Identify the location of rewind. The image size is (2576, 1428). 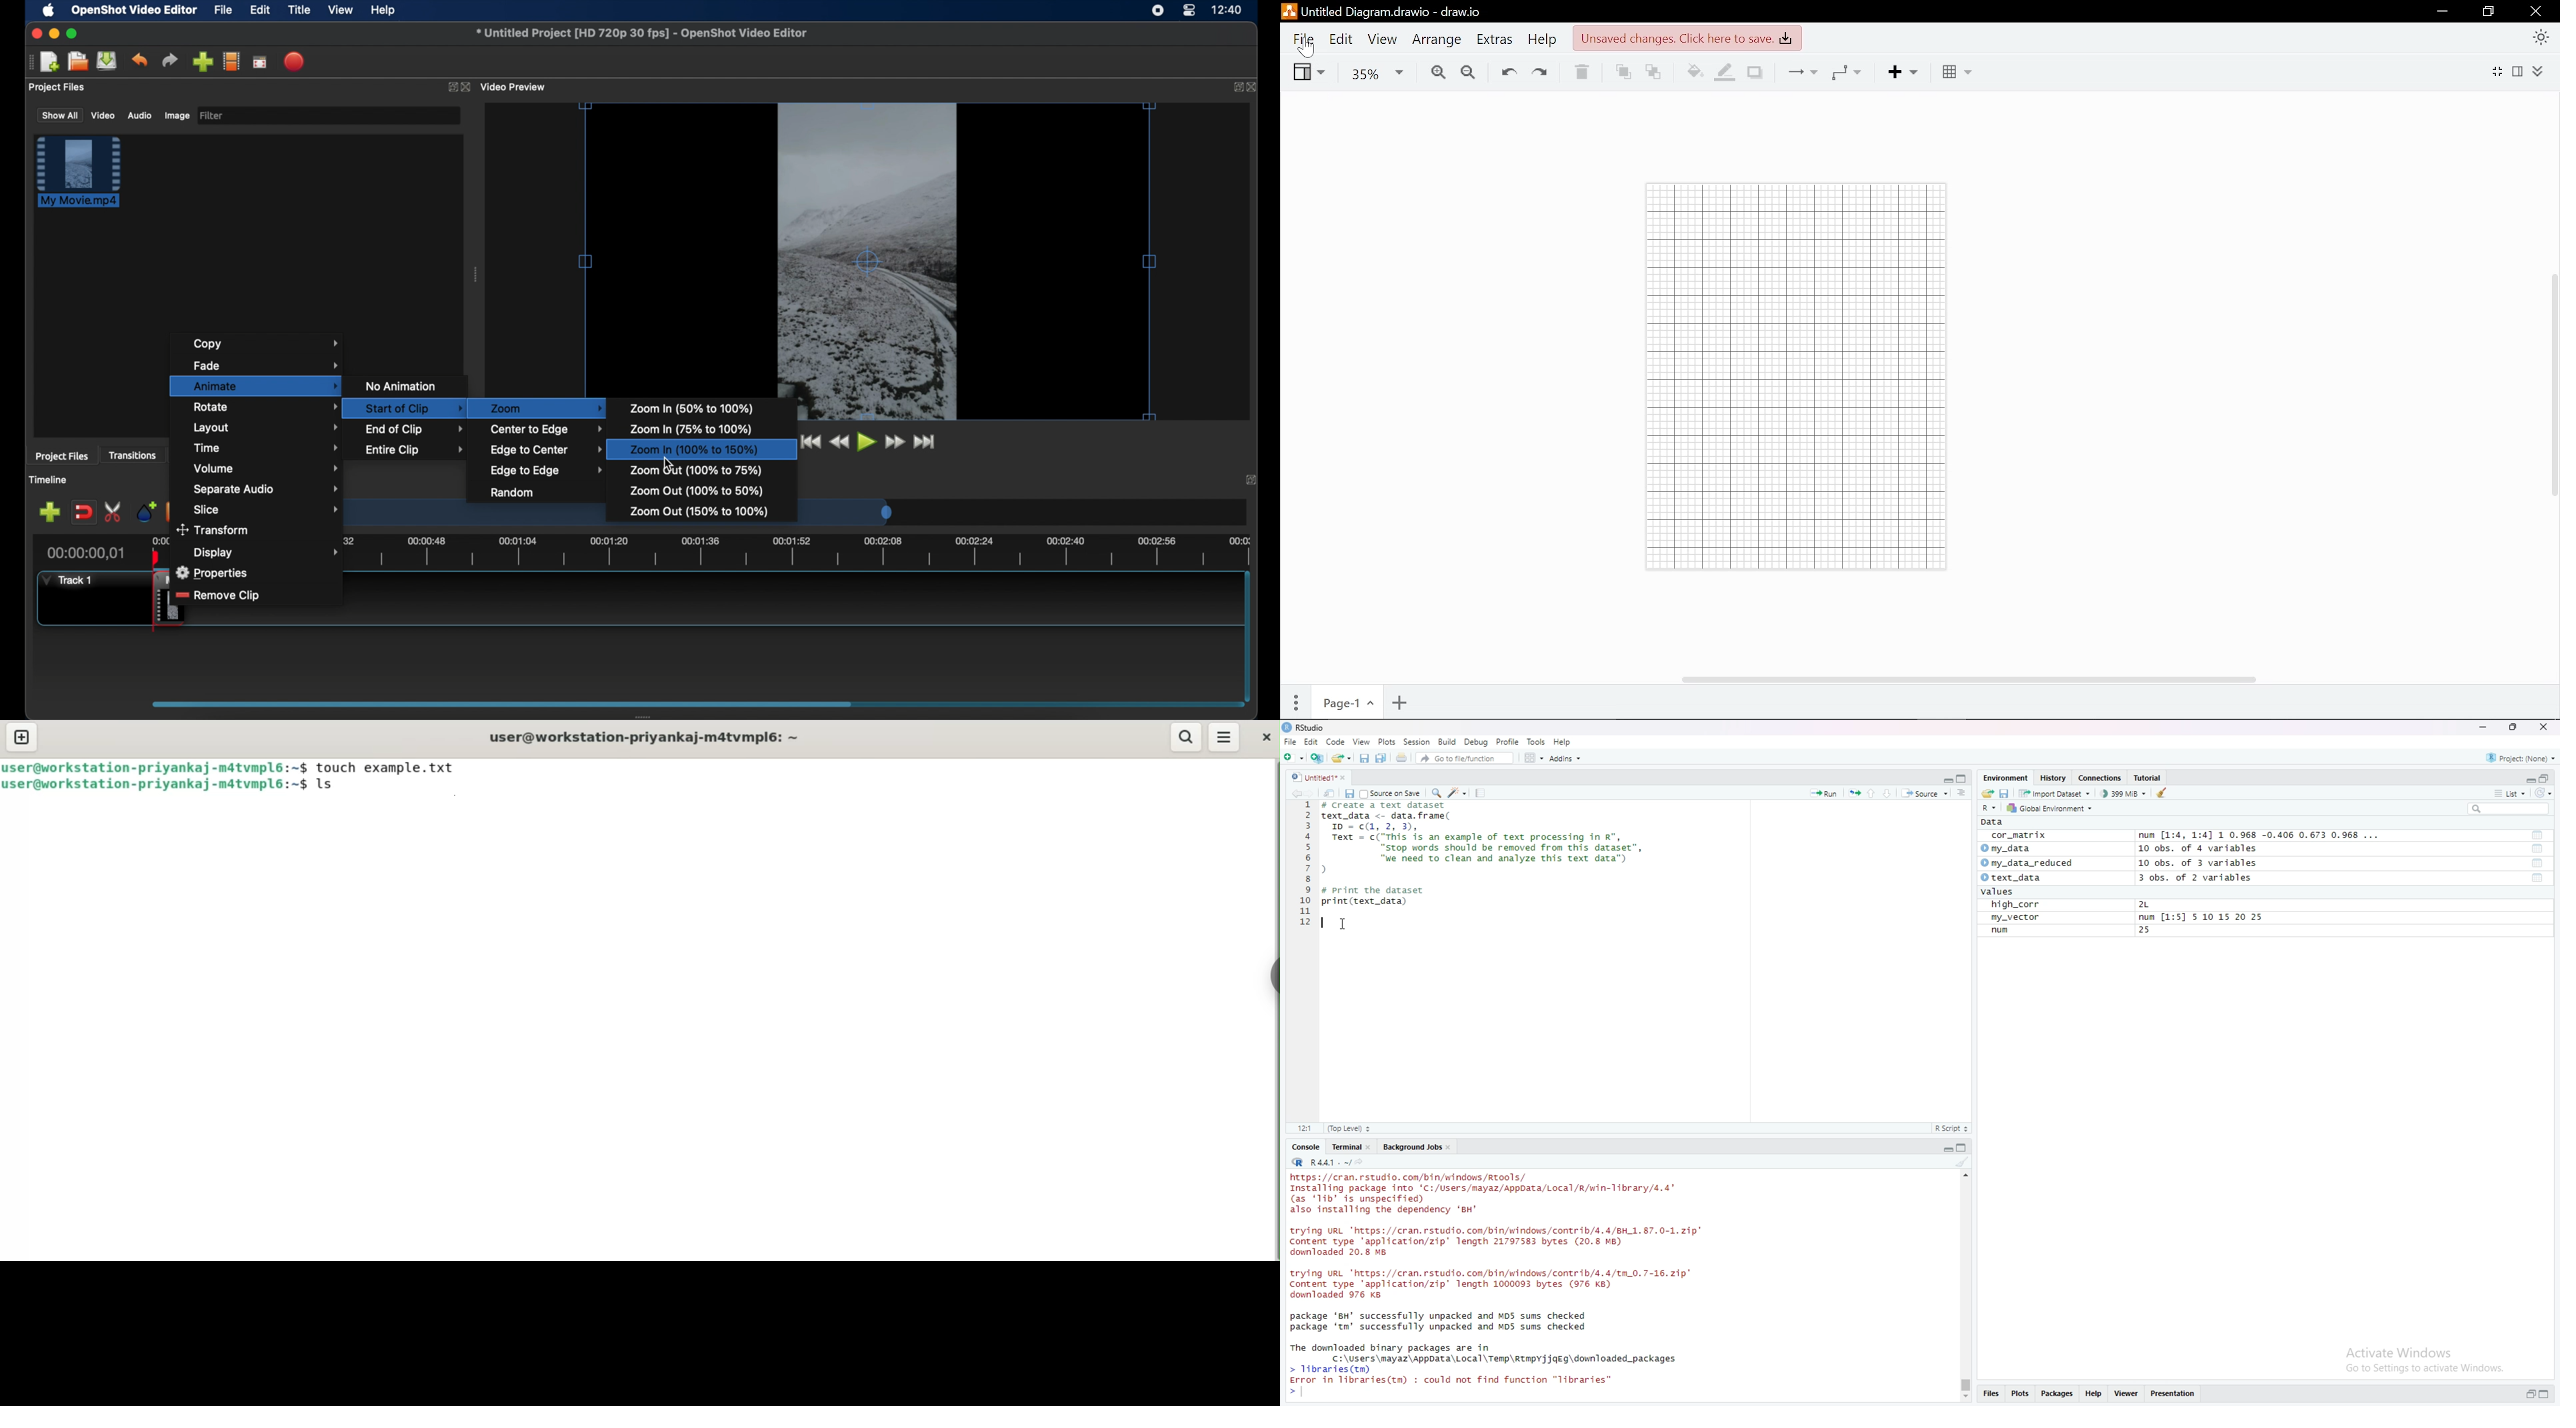
(839, 442).